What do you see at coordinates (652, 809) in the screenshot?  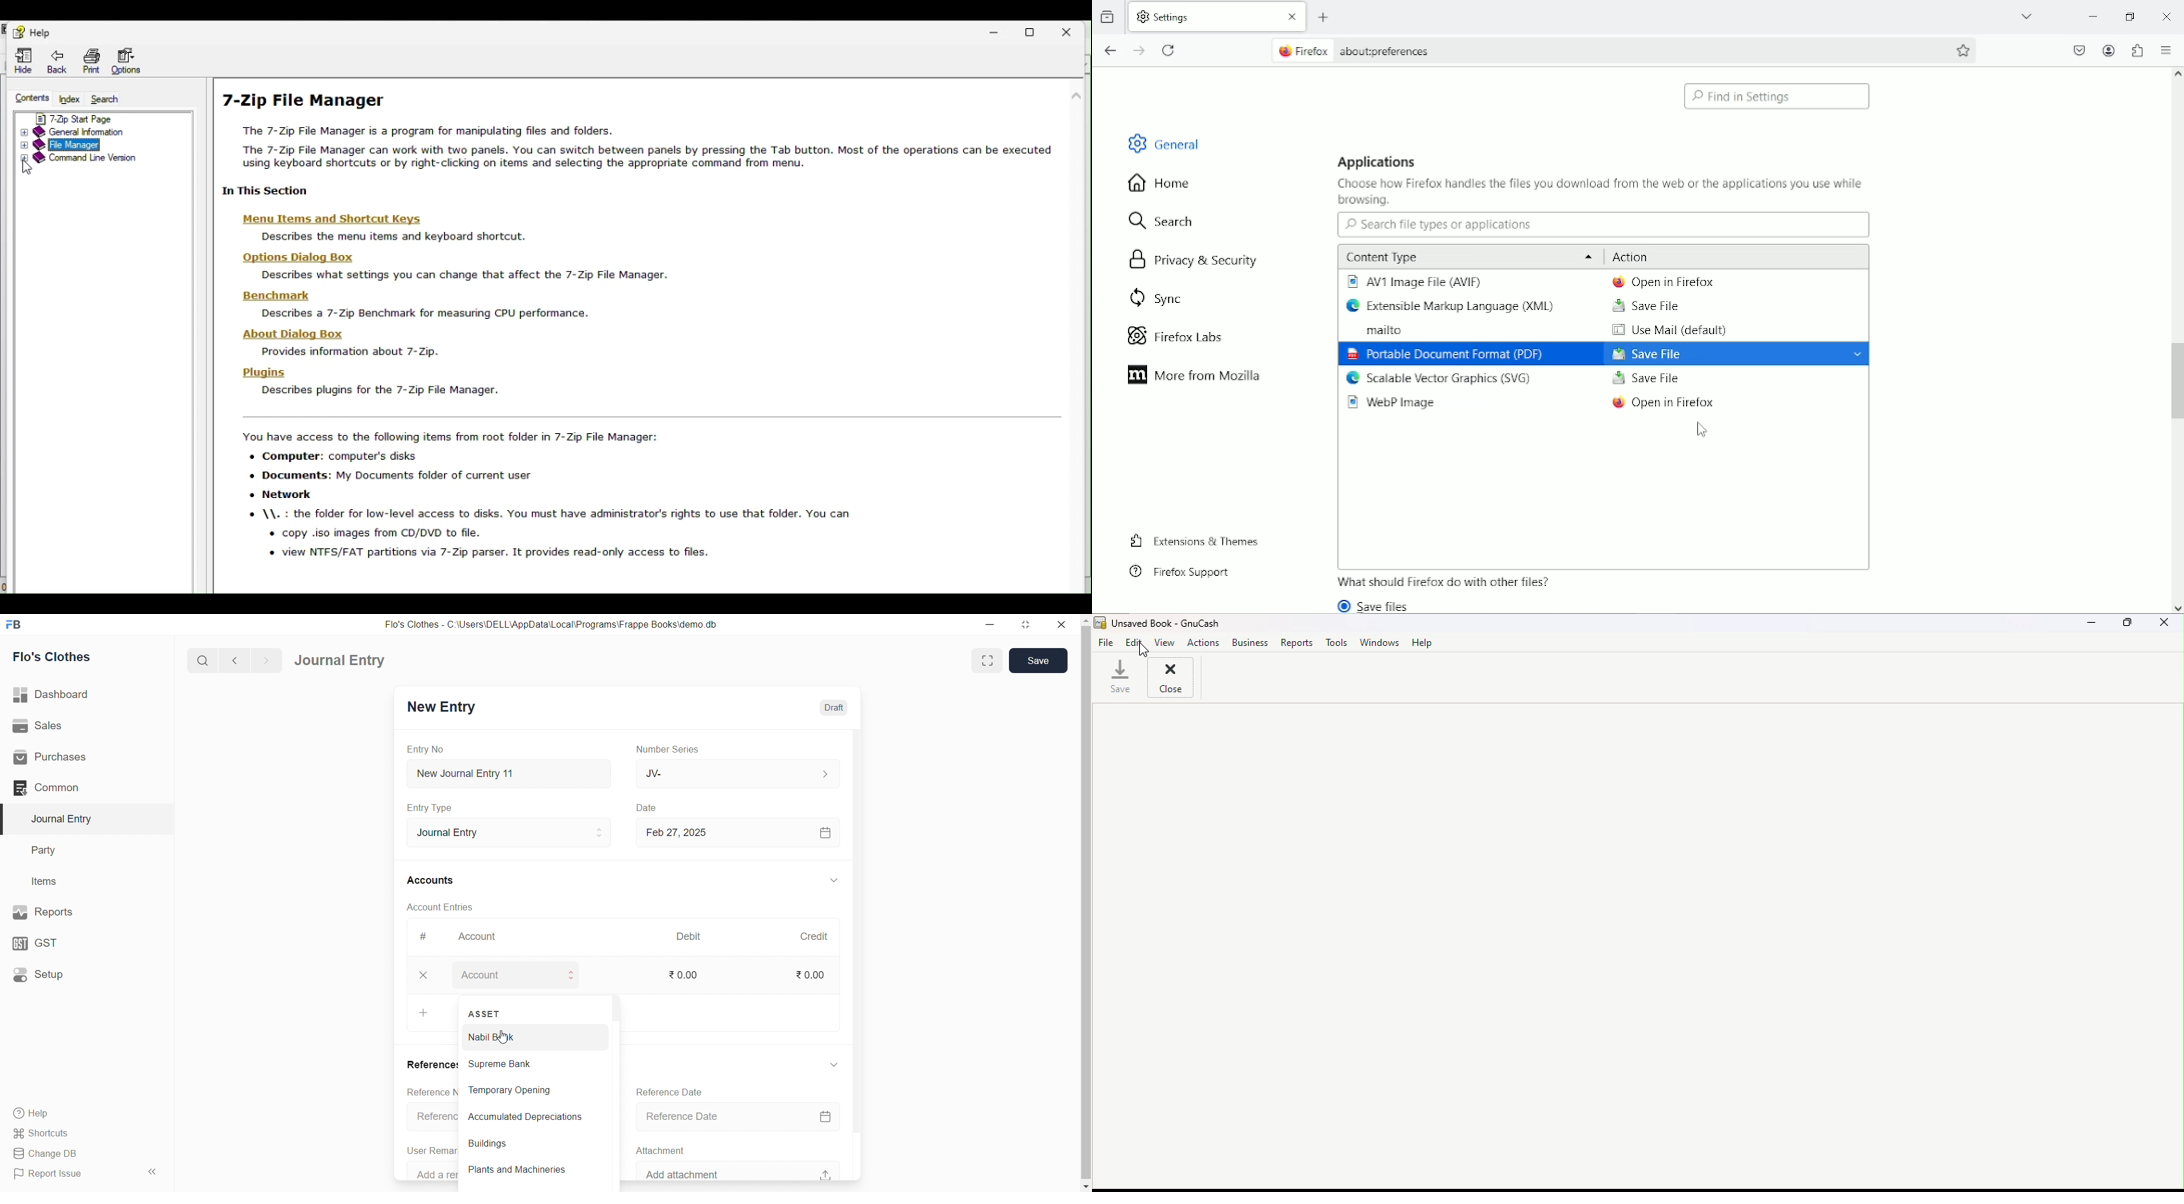 I see `Date` at bounding box center [652, 809].